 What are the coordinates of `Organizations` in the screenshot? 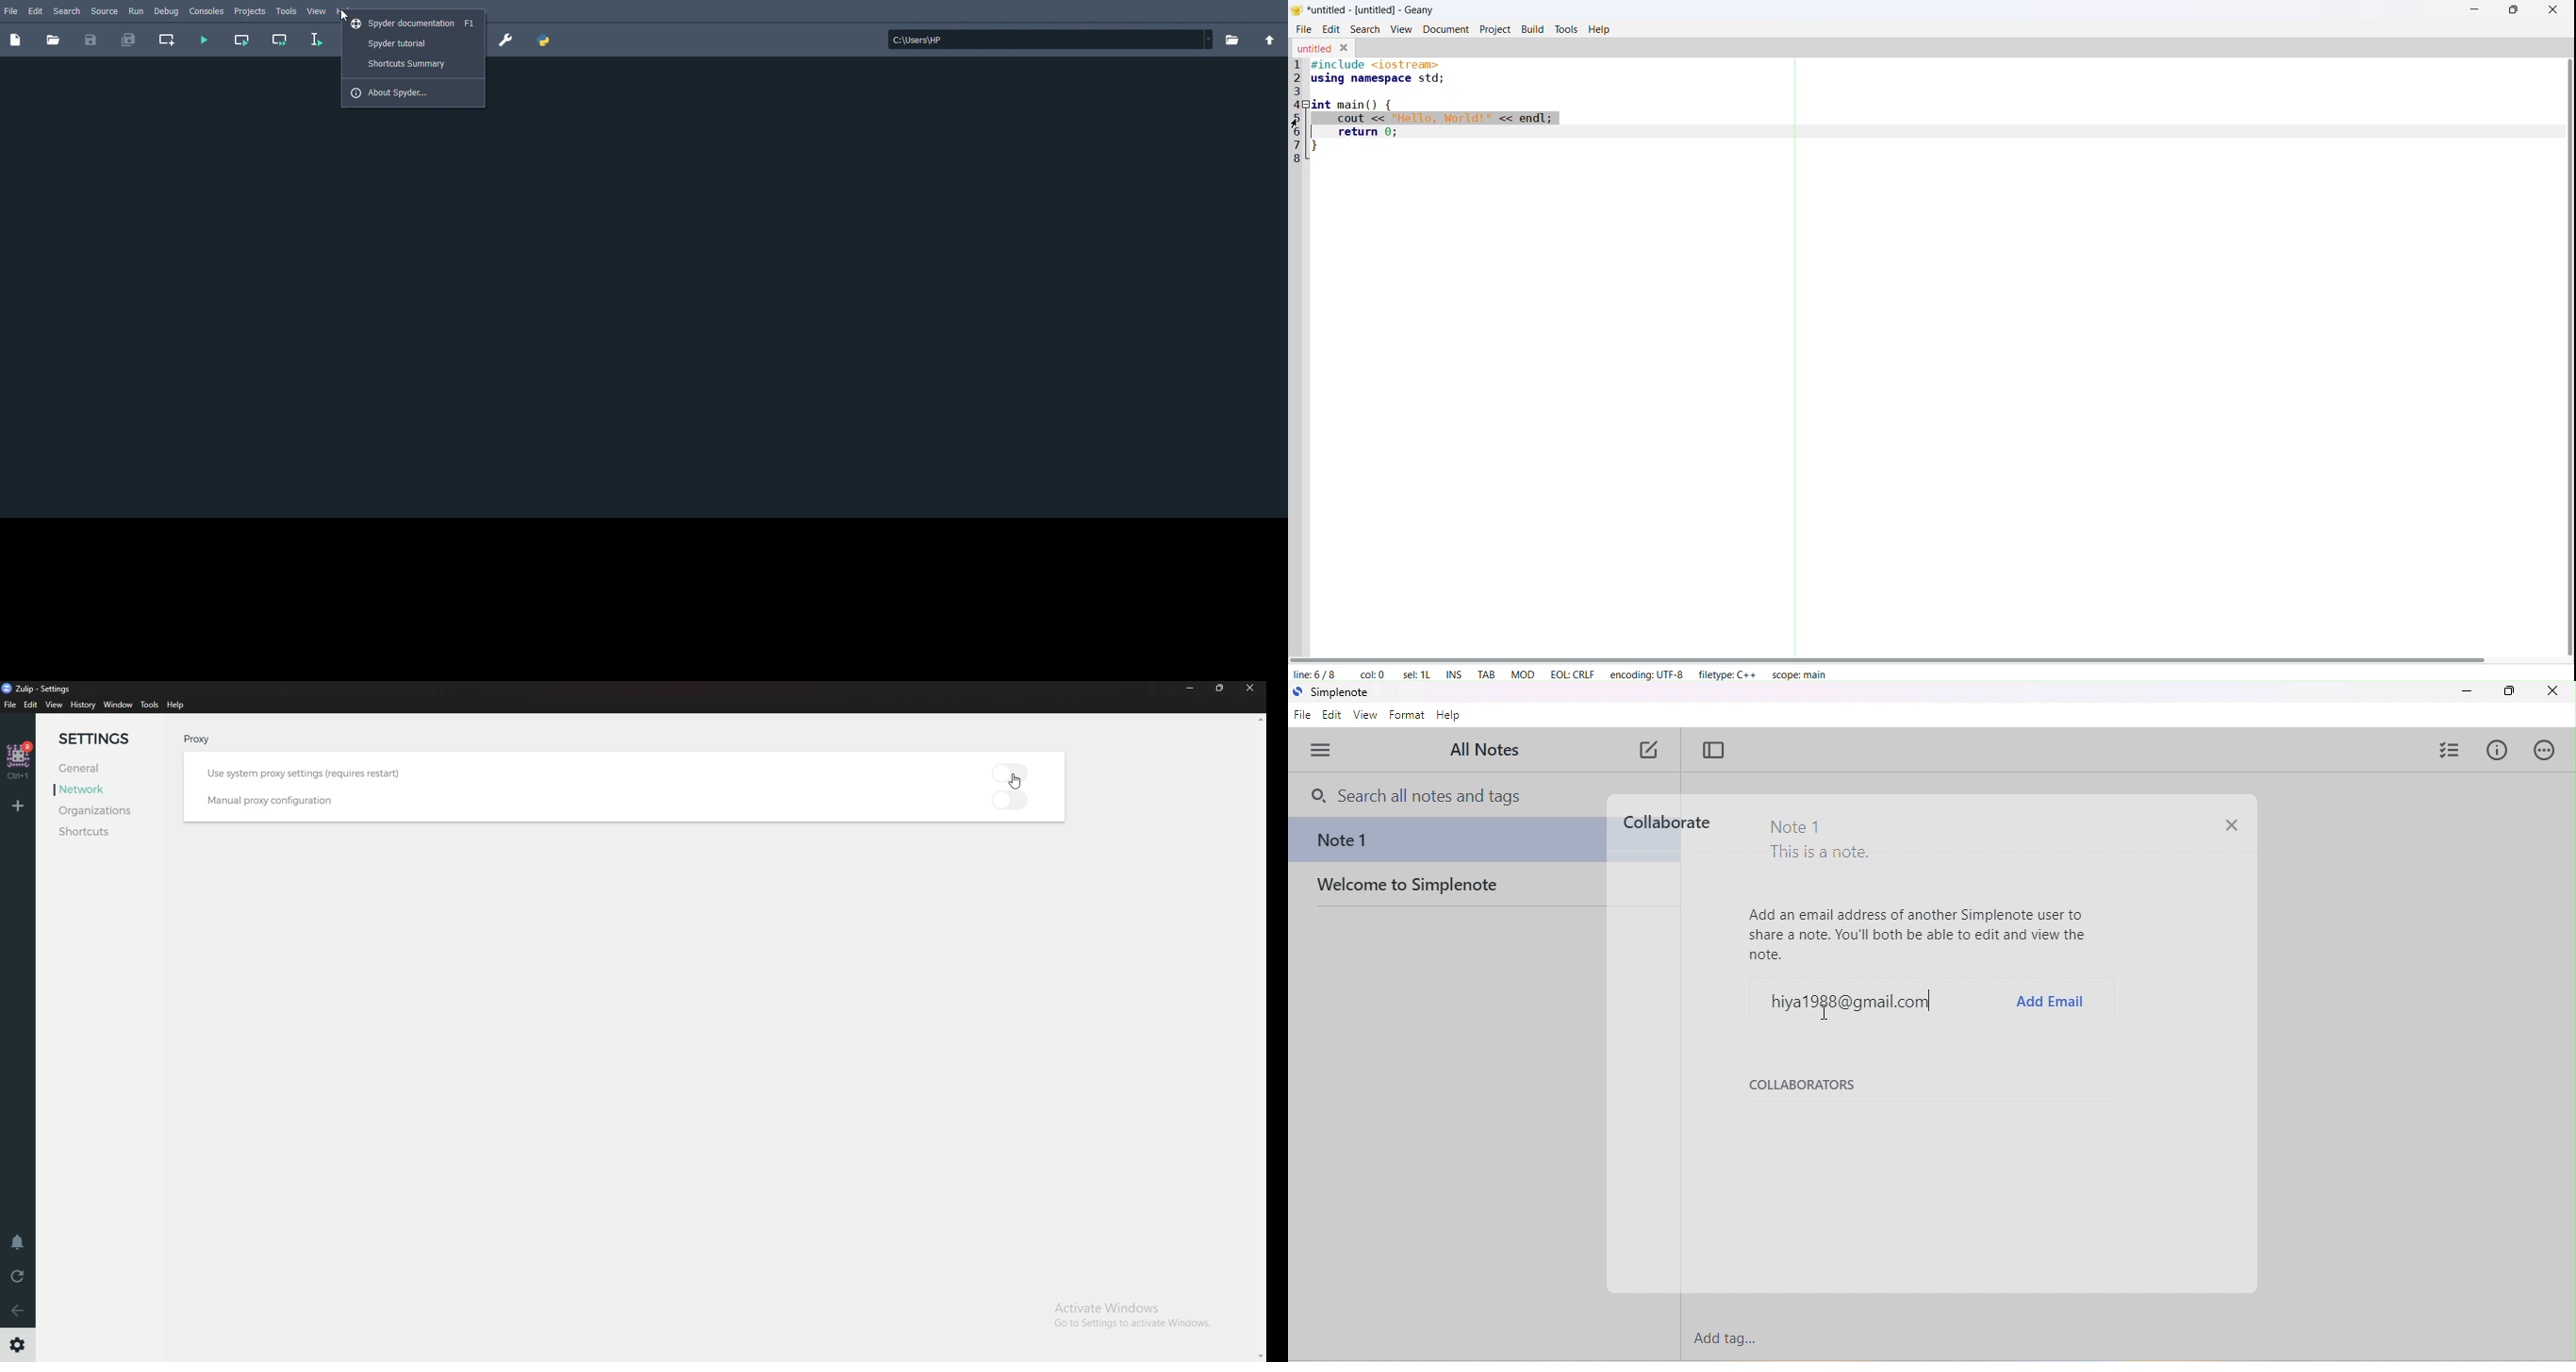 It's located at (110, 811).